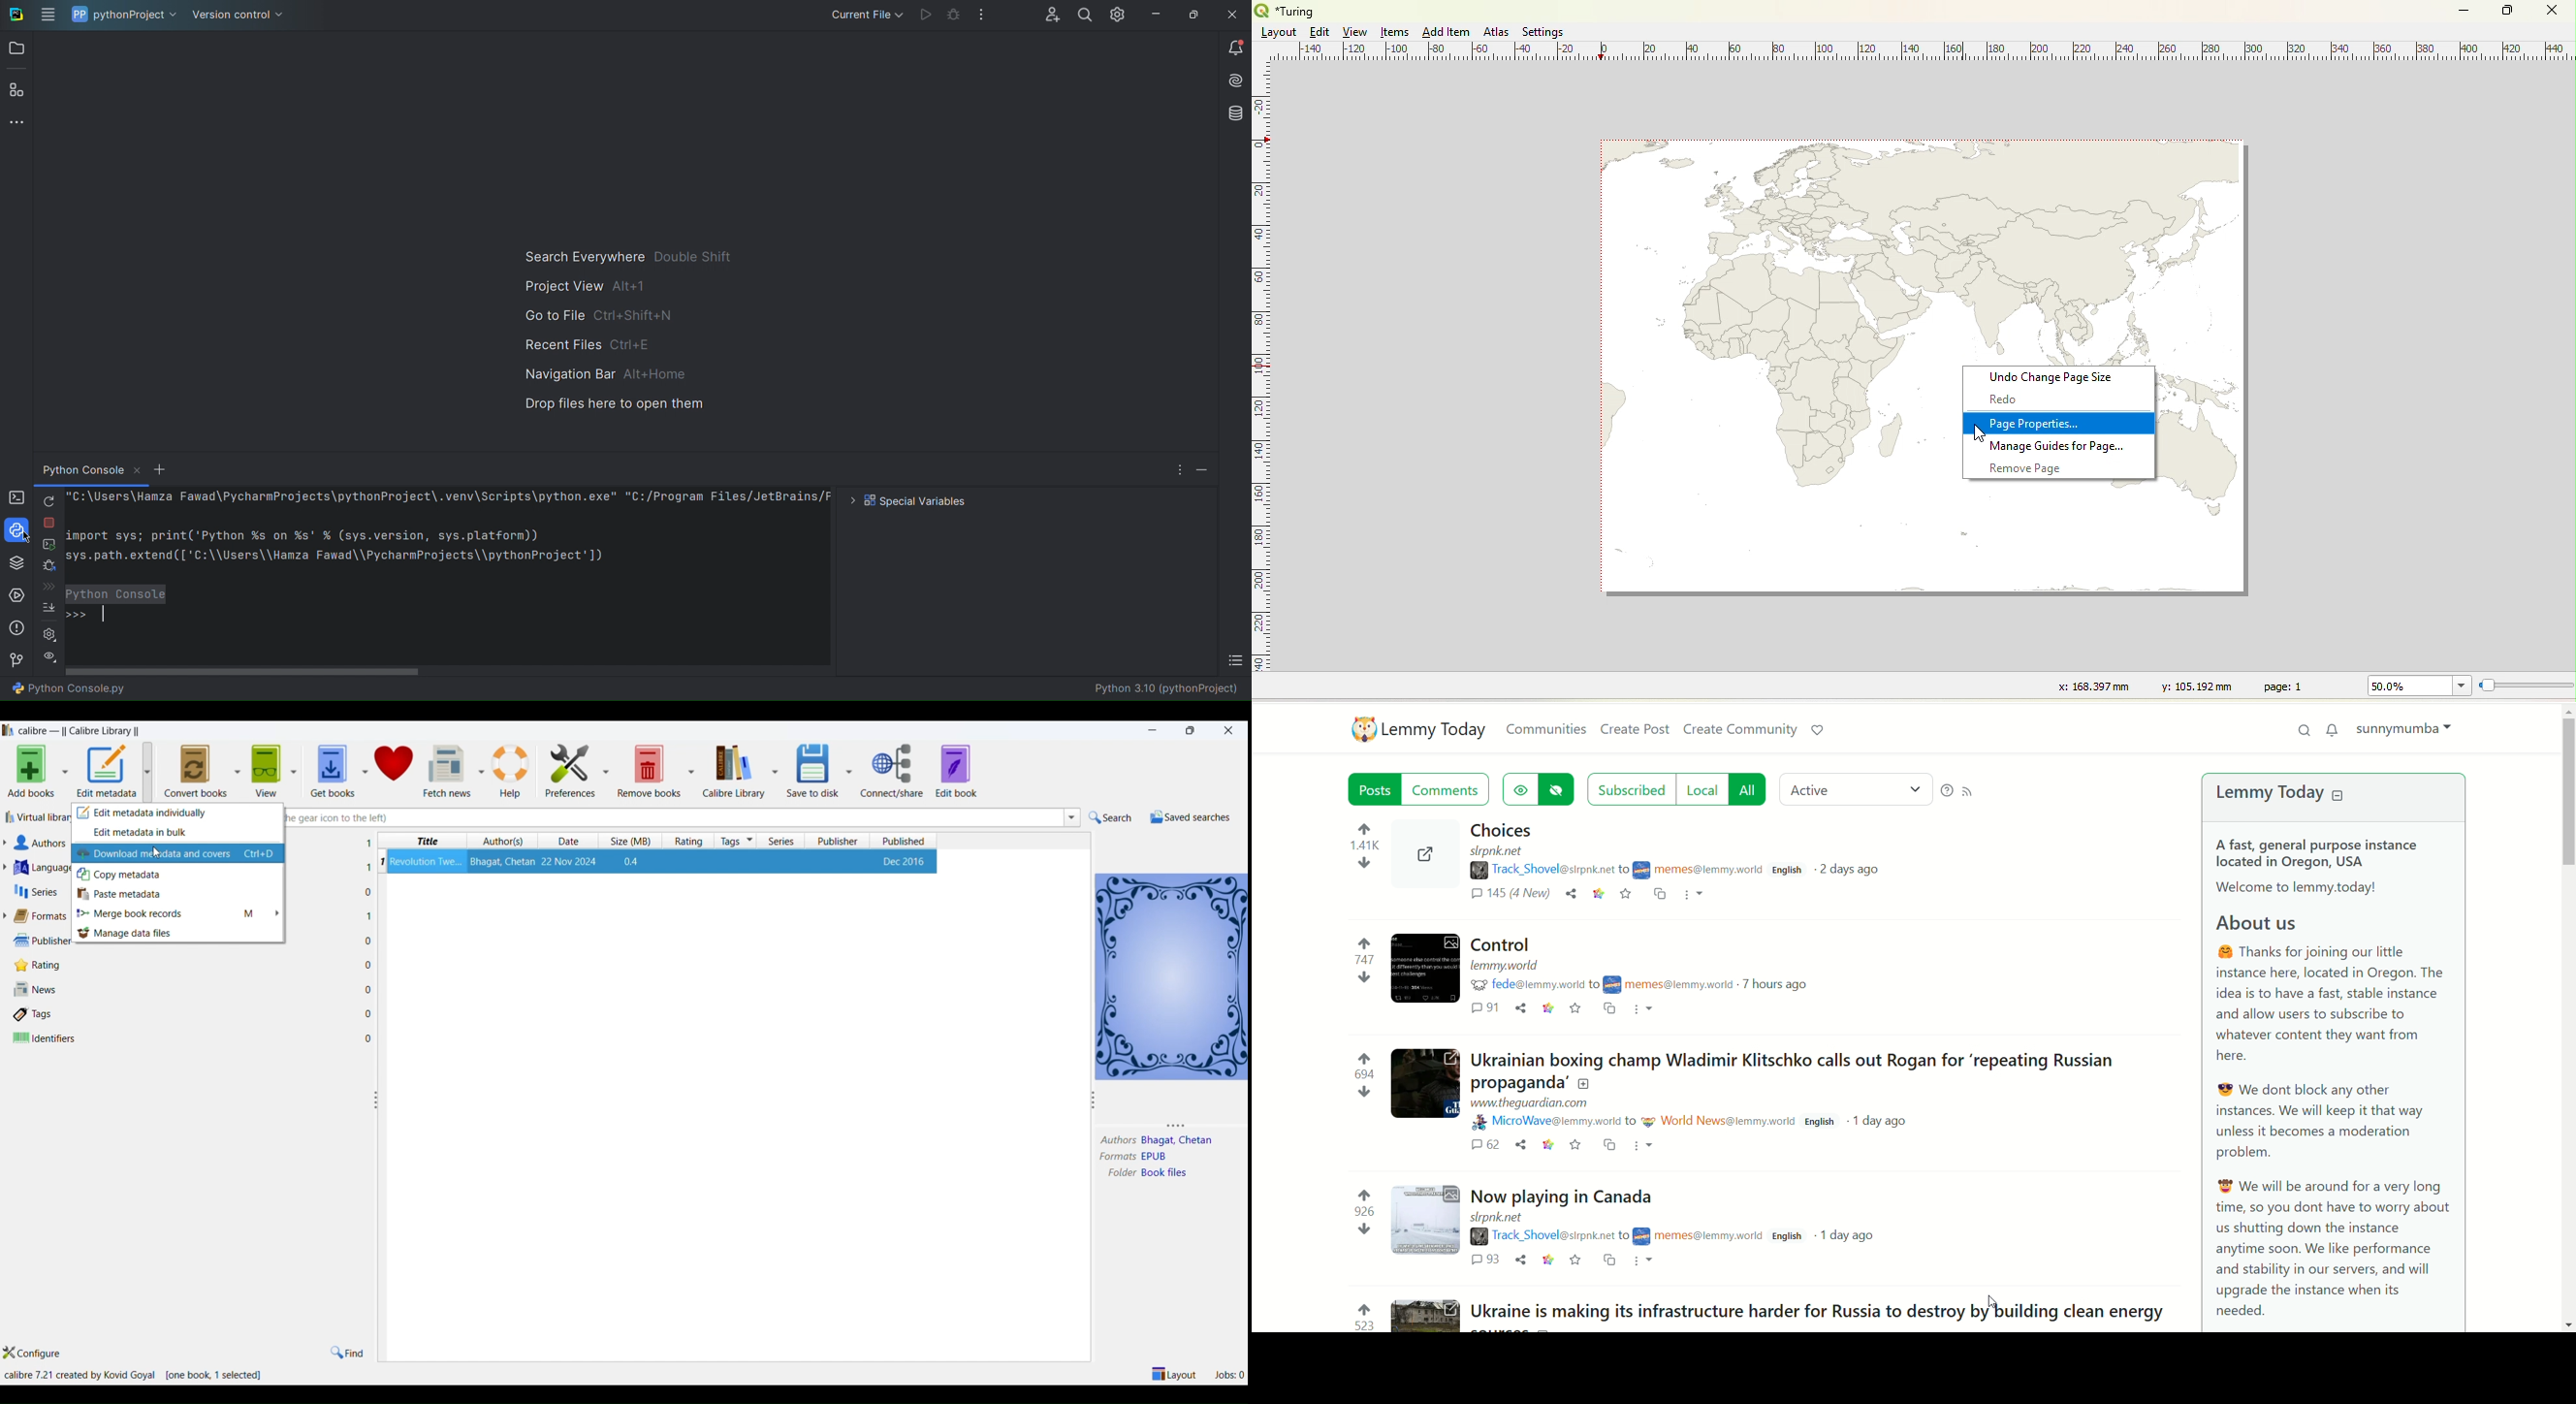  Describe the element at coordinates (1179, 1141) in the screenshot. I see `author name` at that location.